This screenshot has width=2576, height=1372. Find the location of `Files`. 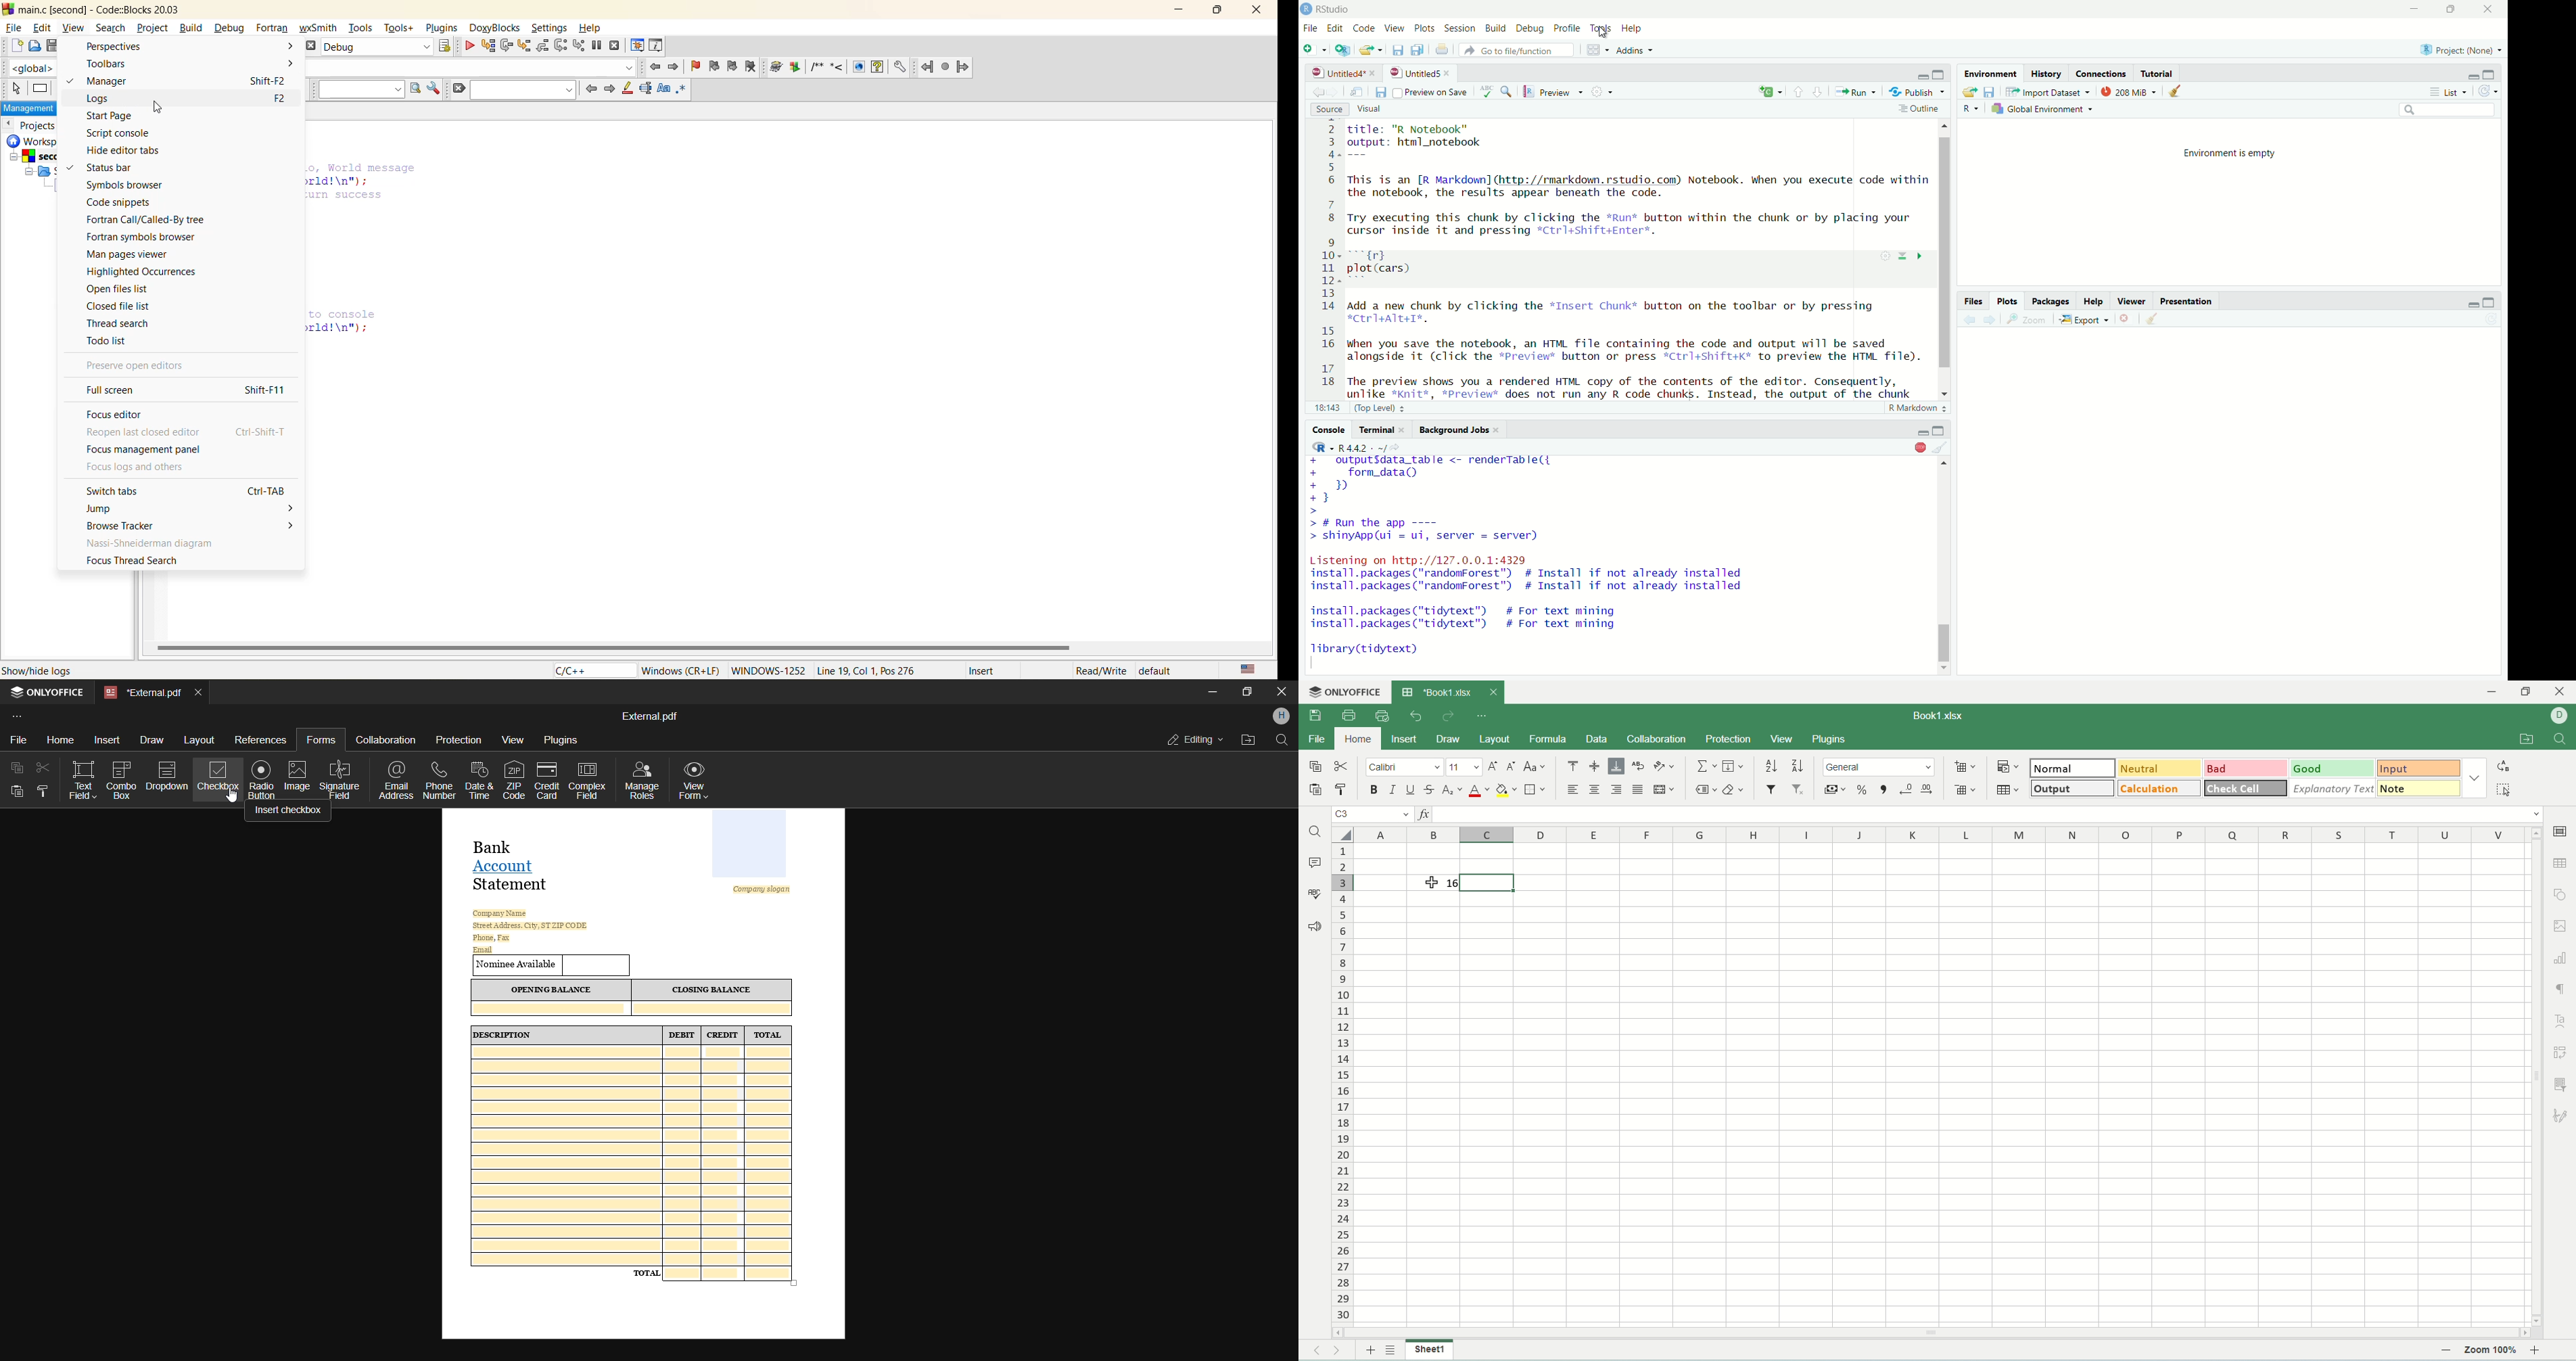

Files is located at coordinates (1971, 301).